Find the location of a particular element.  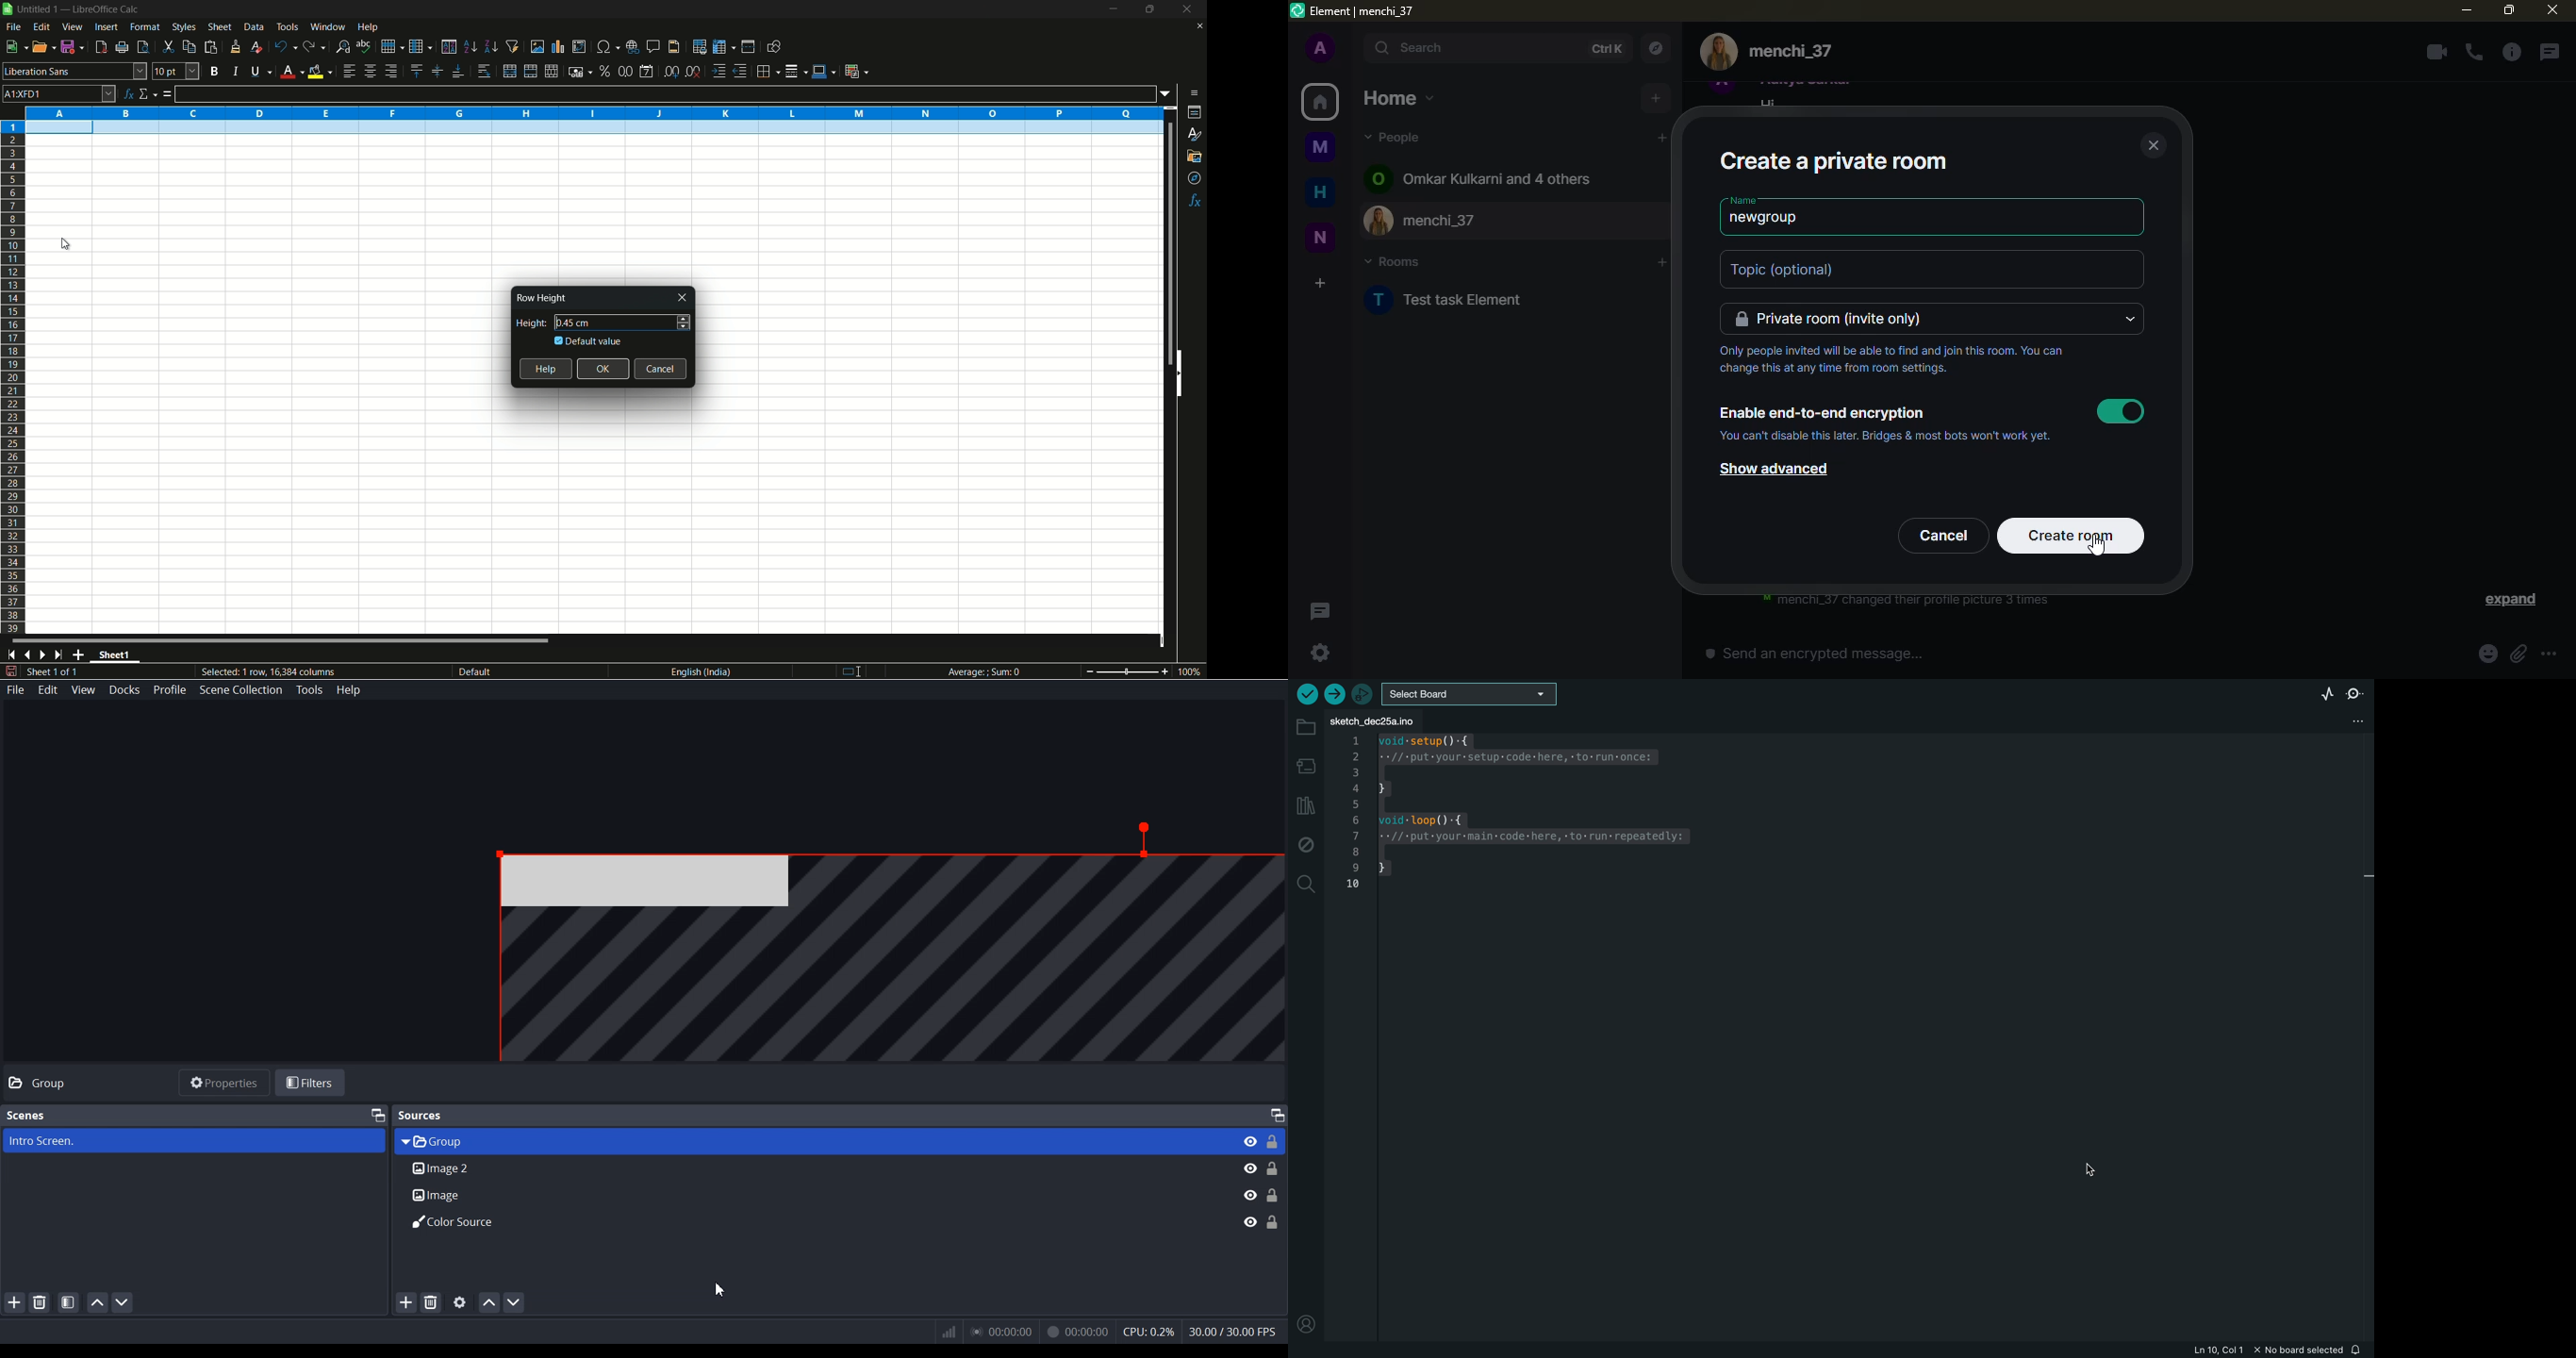

bold is located at coordinates (214, 70).